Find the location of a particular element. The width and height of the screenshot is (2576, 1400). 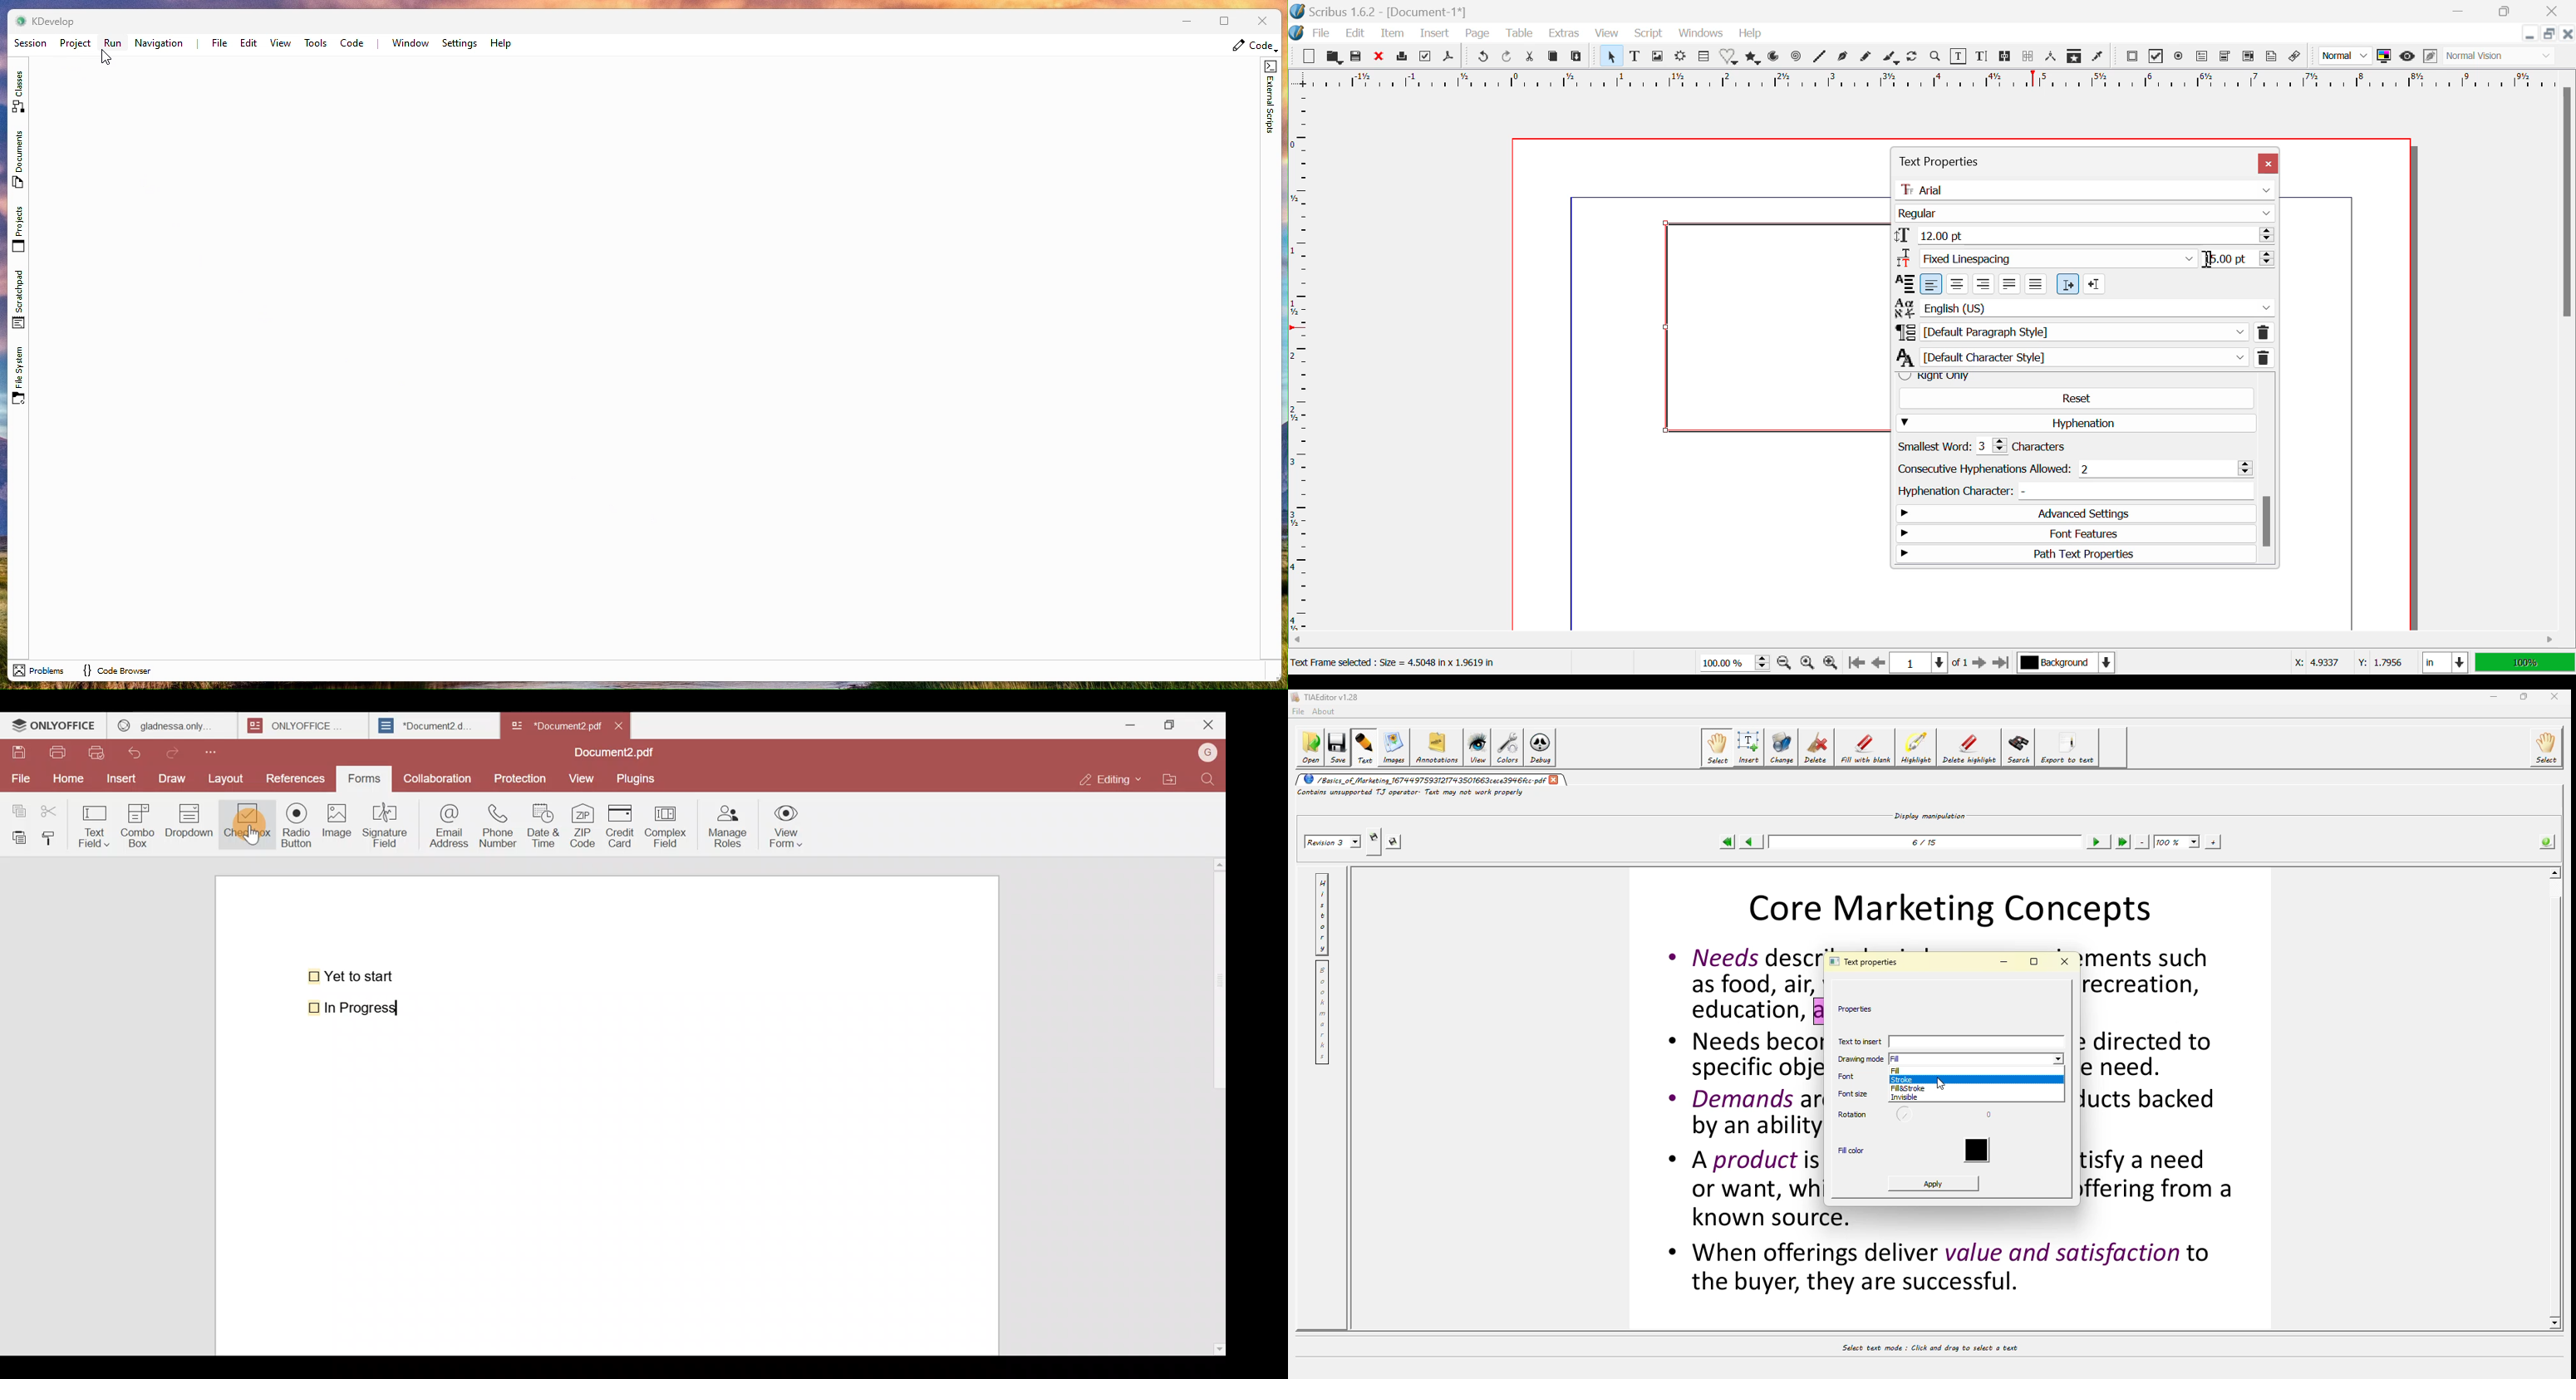

Next Page is located at coordinates (1980, 662).